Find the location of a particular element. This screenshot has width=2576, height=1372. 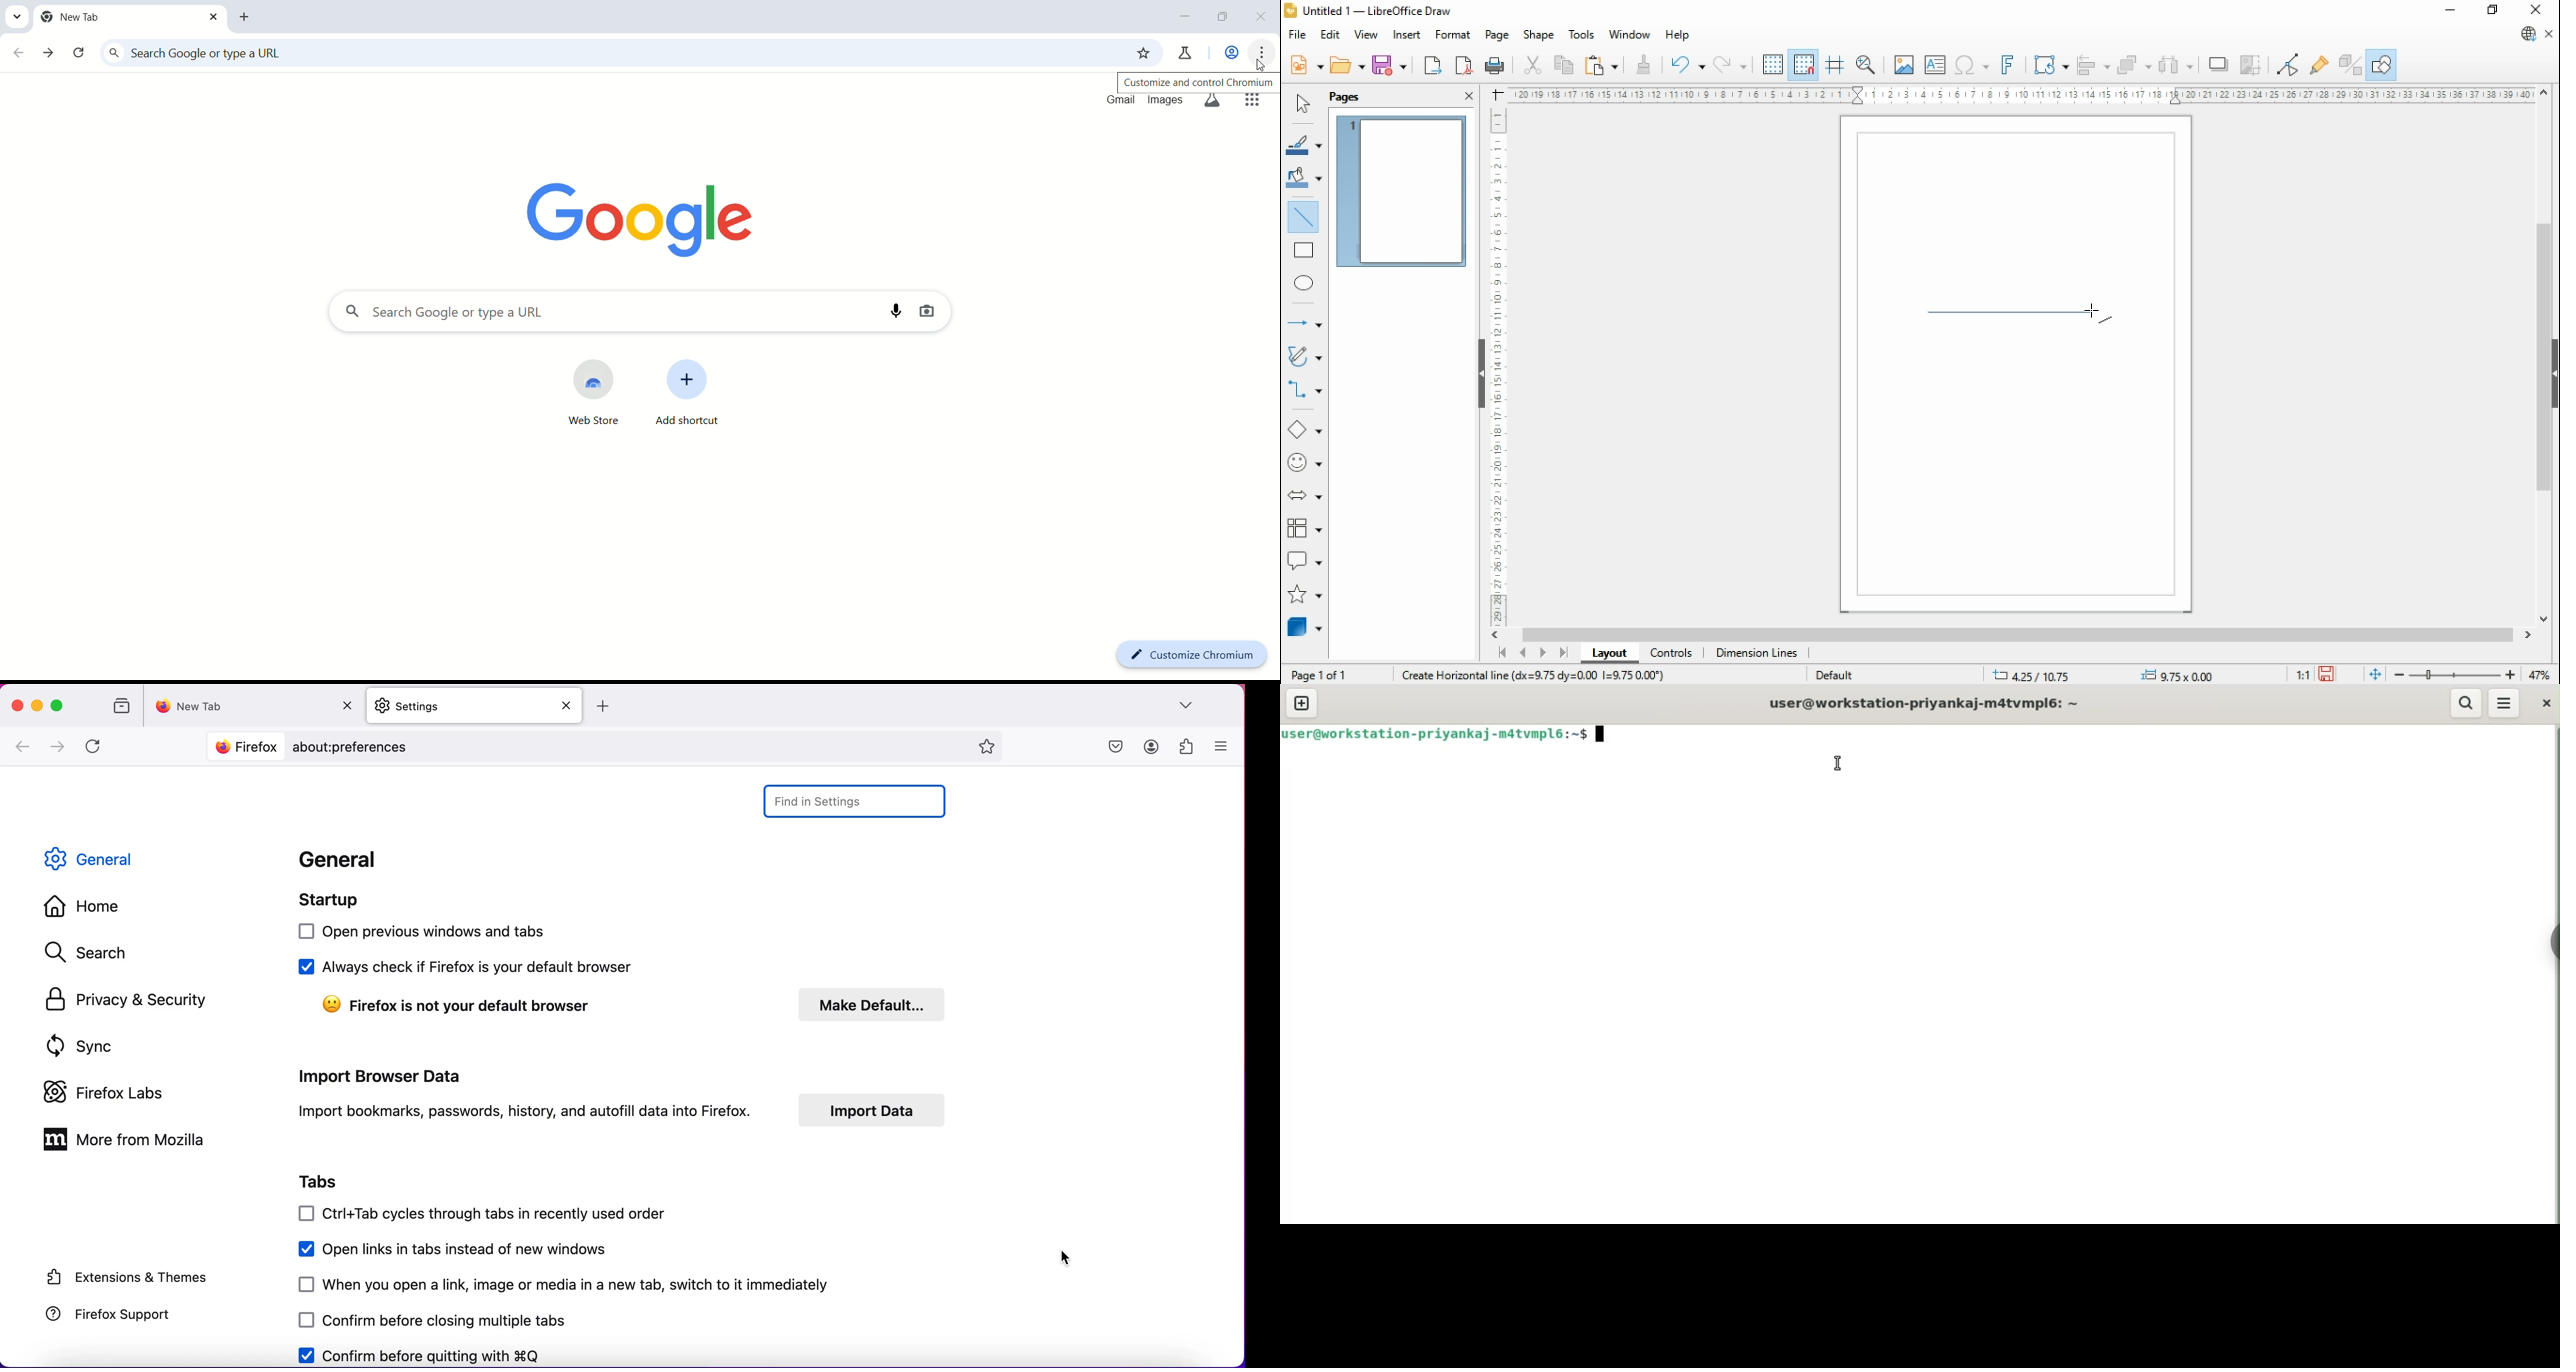

insert text box is located at coordinates (1933, 64).